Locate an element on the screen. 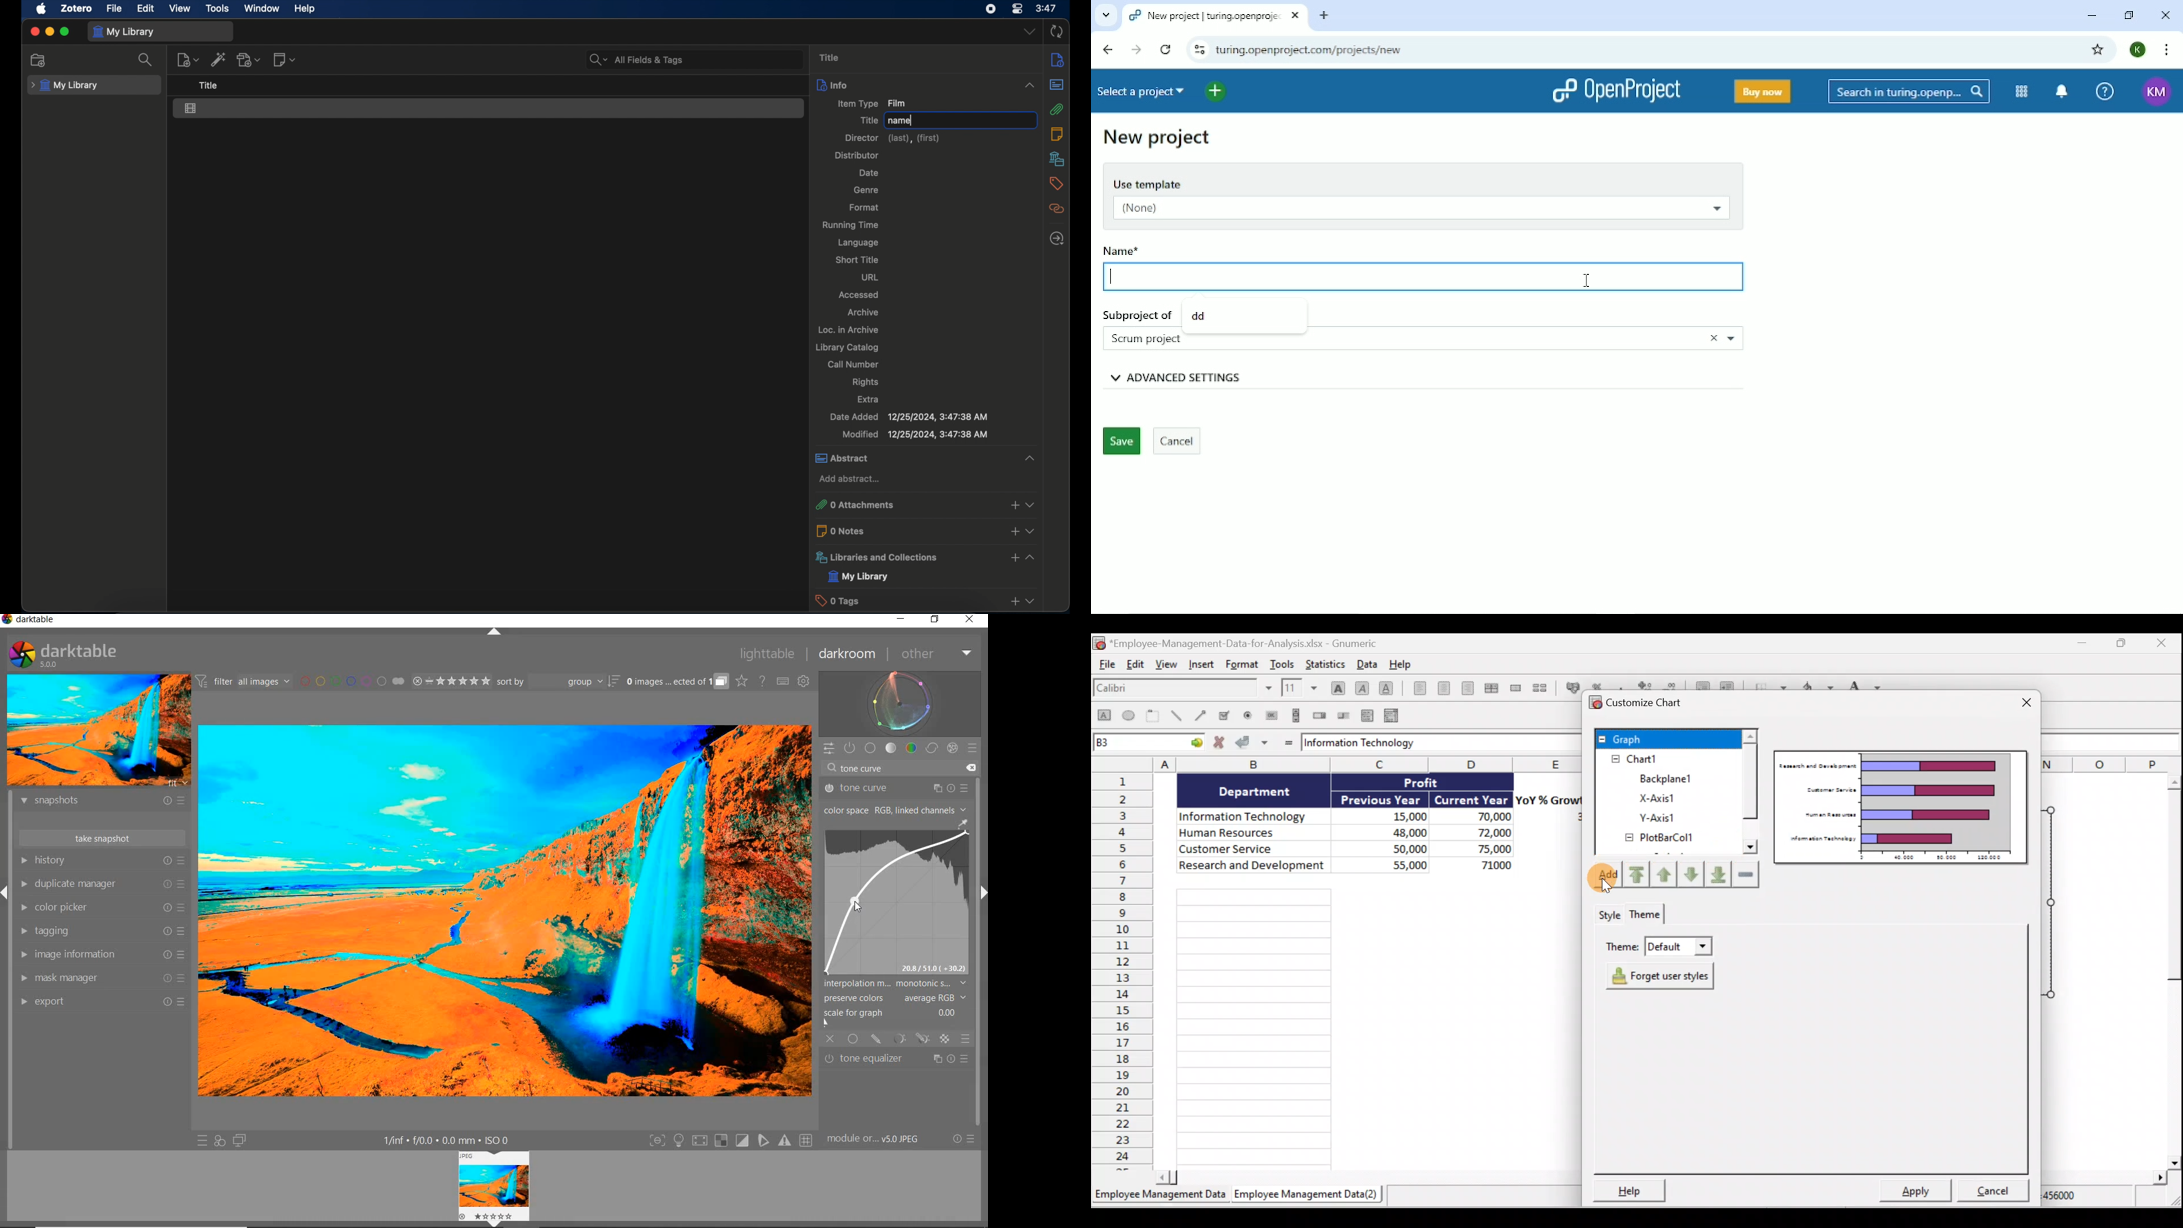 Image resolution: width=2184 pixels, height=1232 pixels. language is located at coordinates (859, 243).